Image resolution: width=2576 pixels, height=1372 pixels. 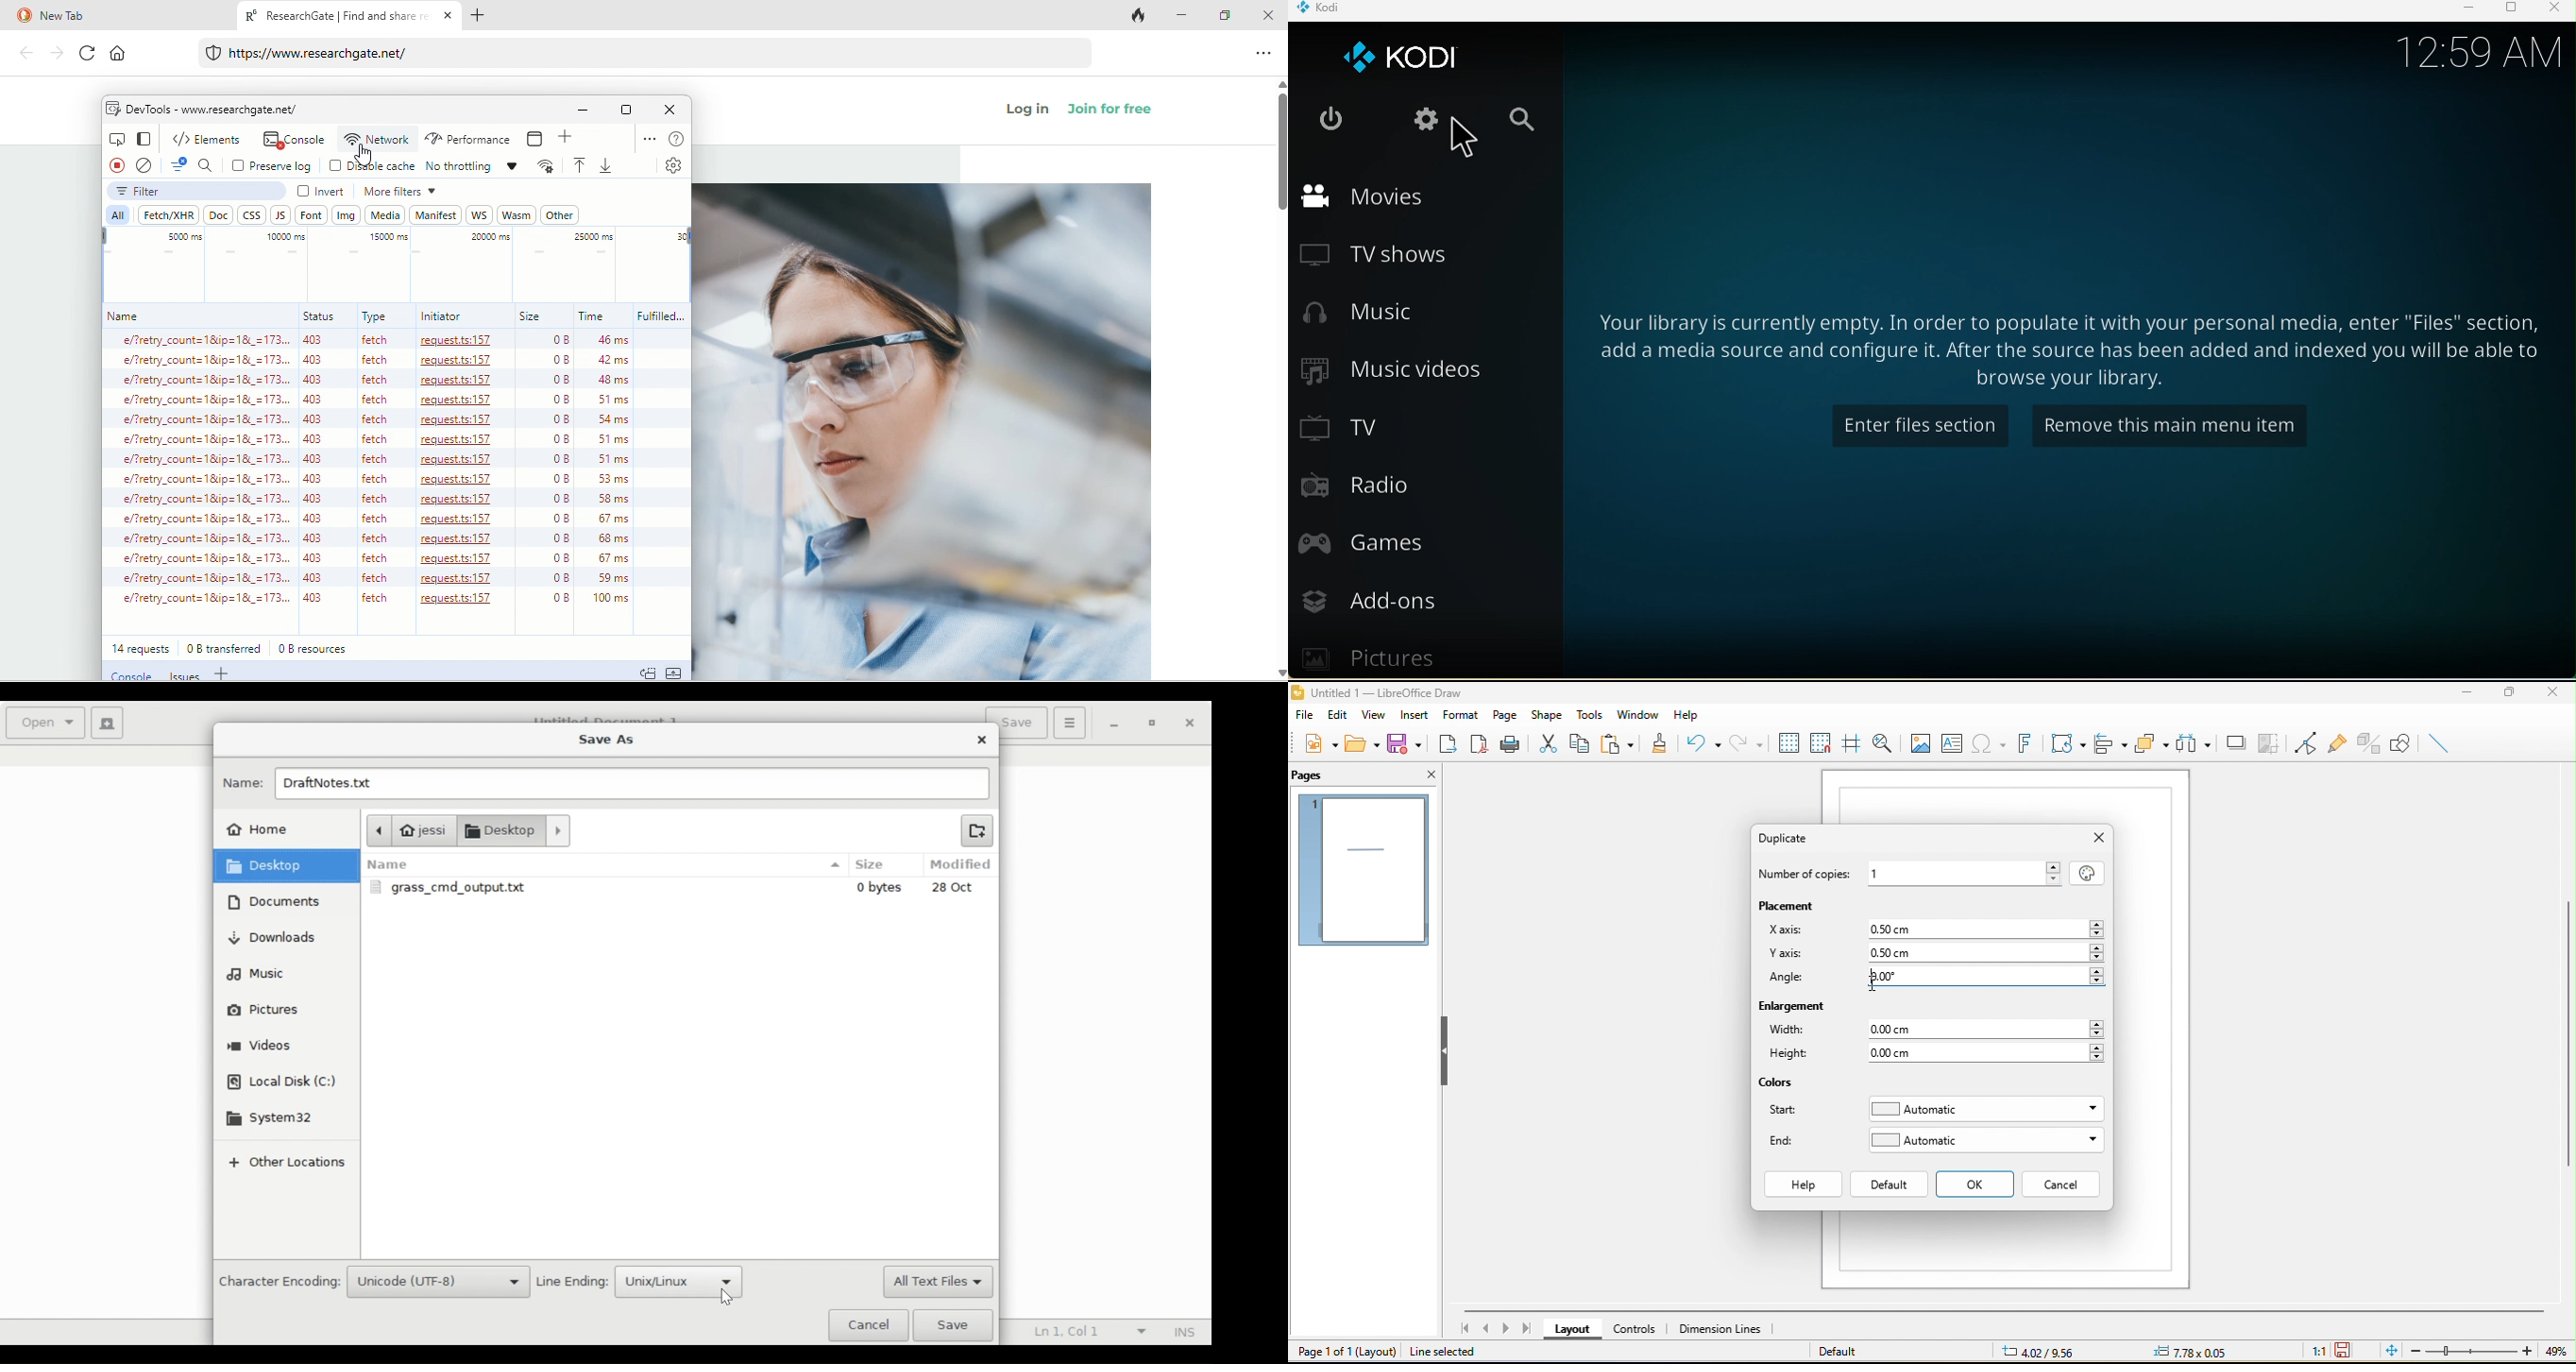 I want to click on Exit, so click(x=1328, y=125).